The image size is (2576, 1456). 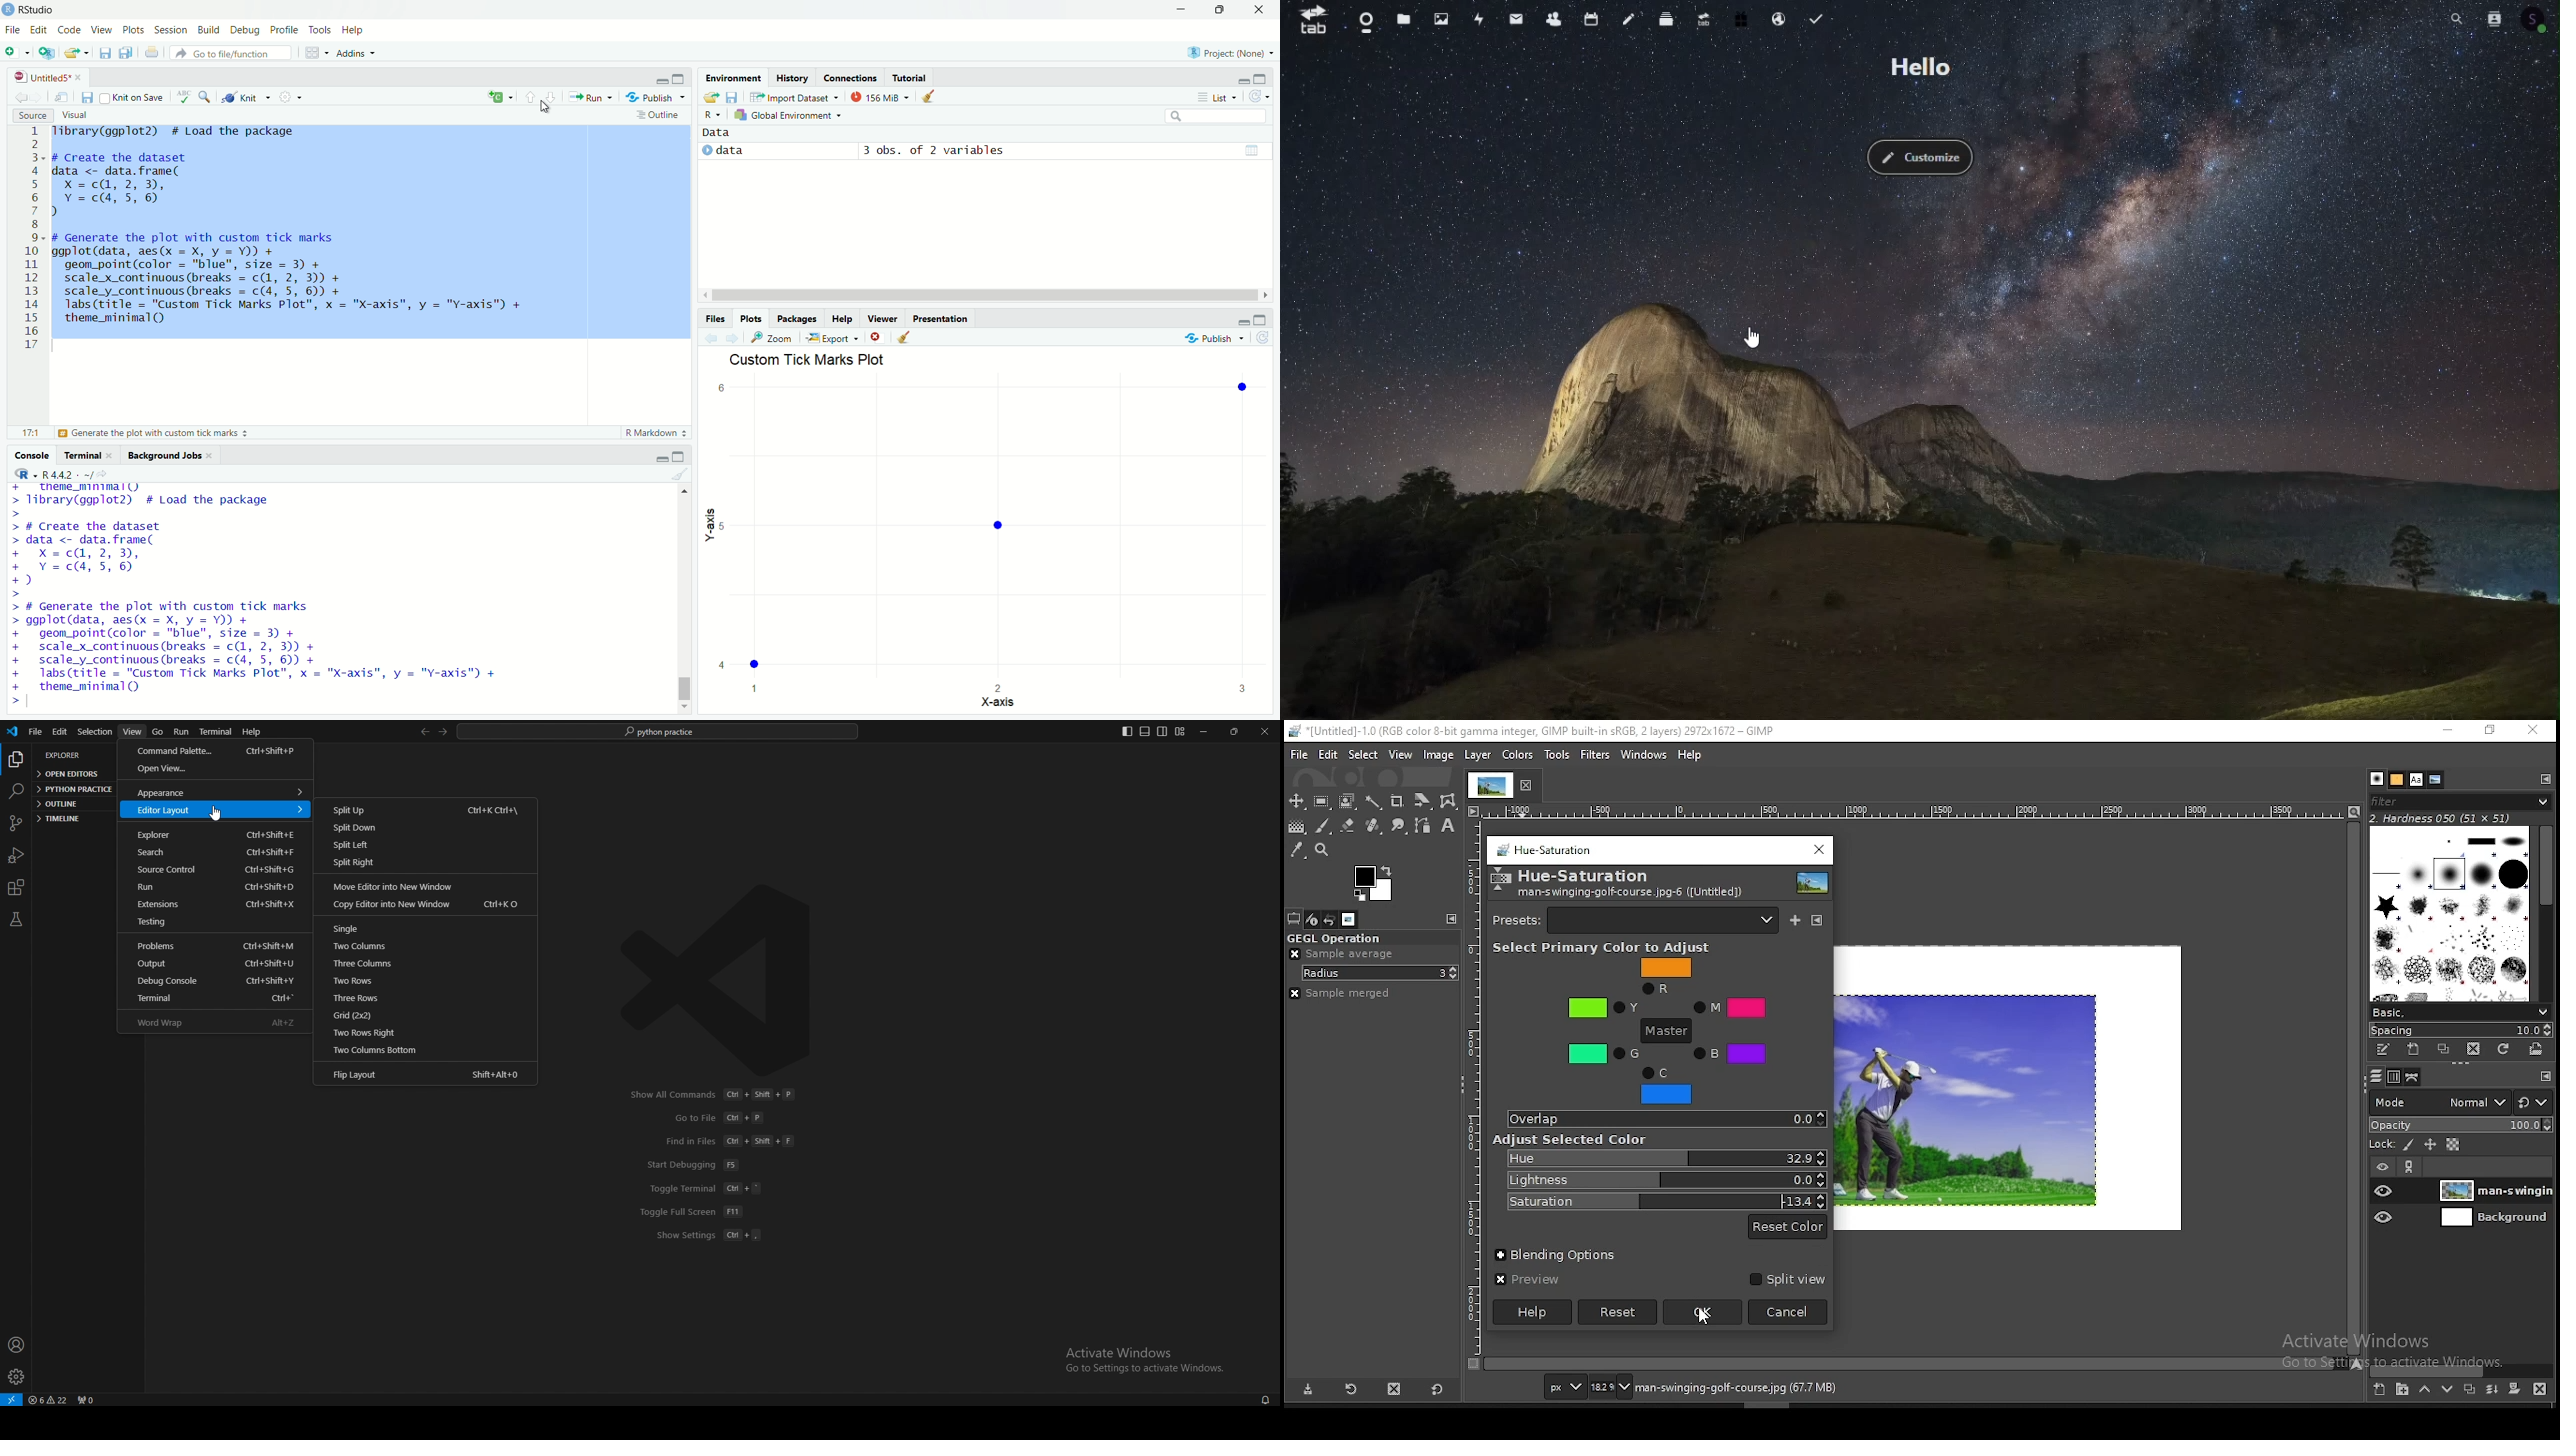 What do you see at coordinates (213, 455) in the screenshot?
I see `close` at bounding box center [213, 455].